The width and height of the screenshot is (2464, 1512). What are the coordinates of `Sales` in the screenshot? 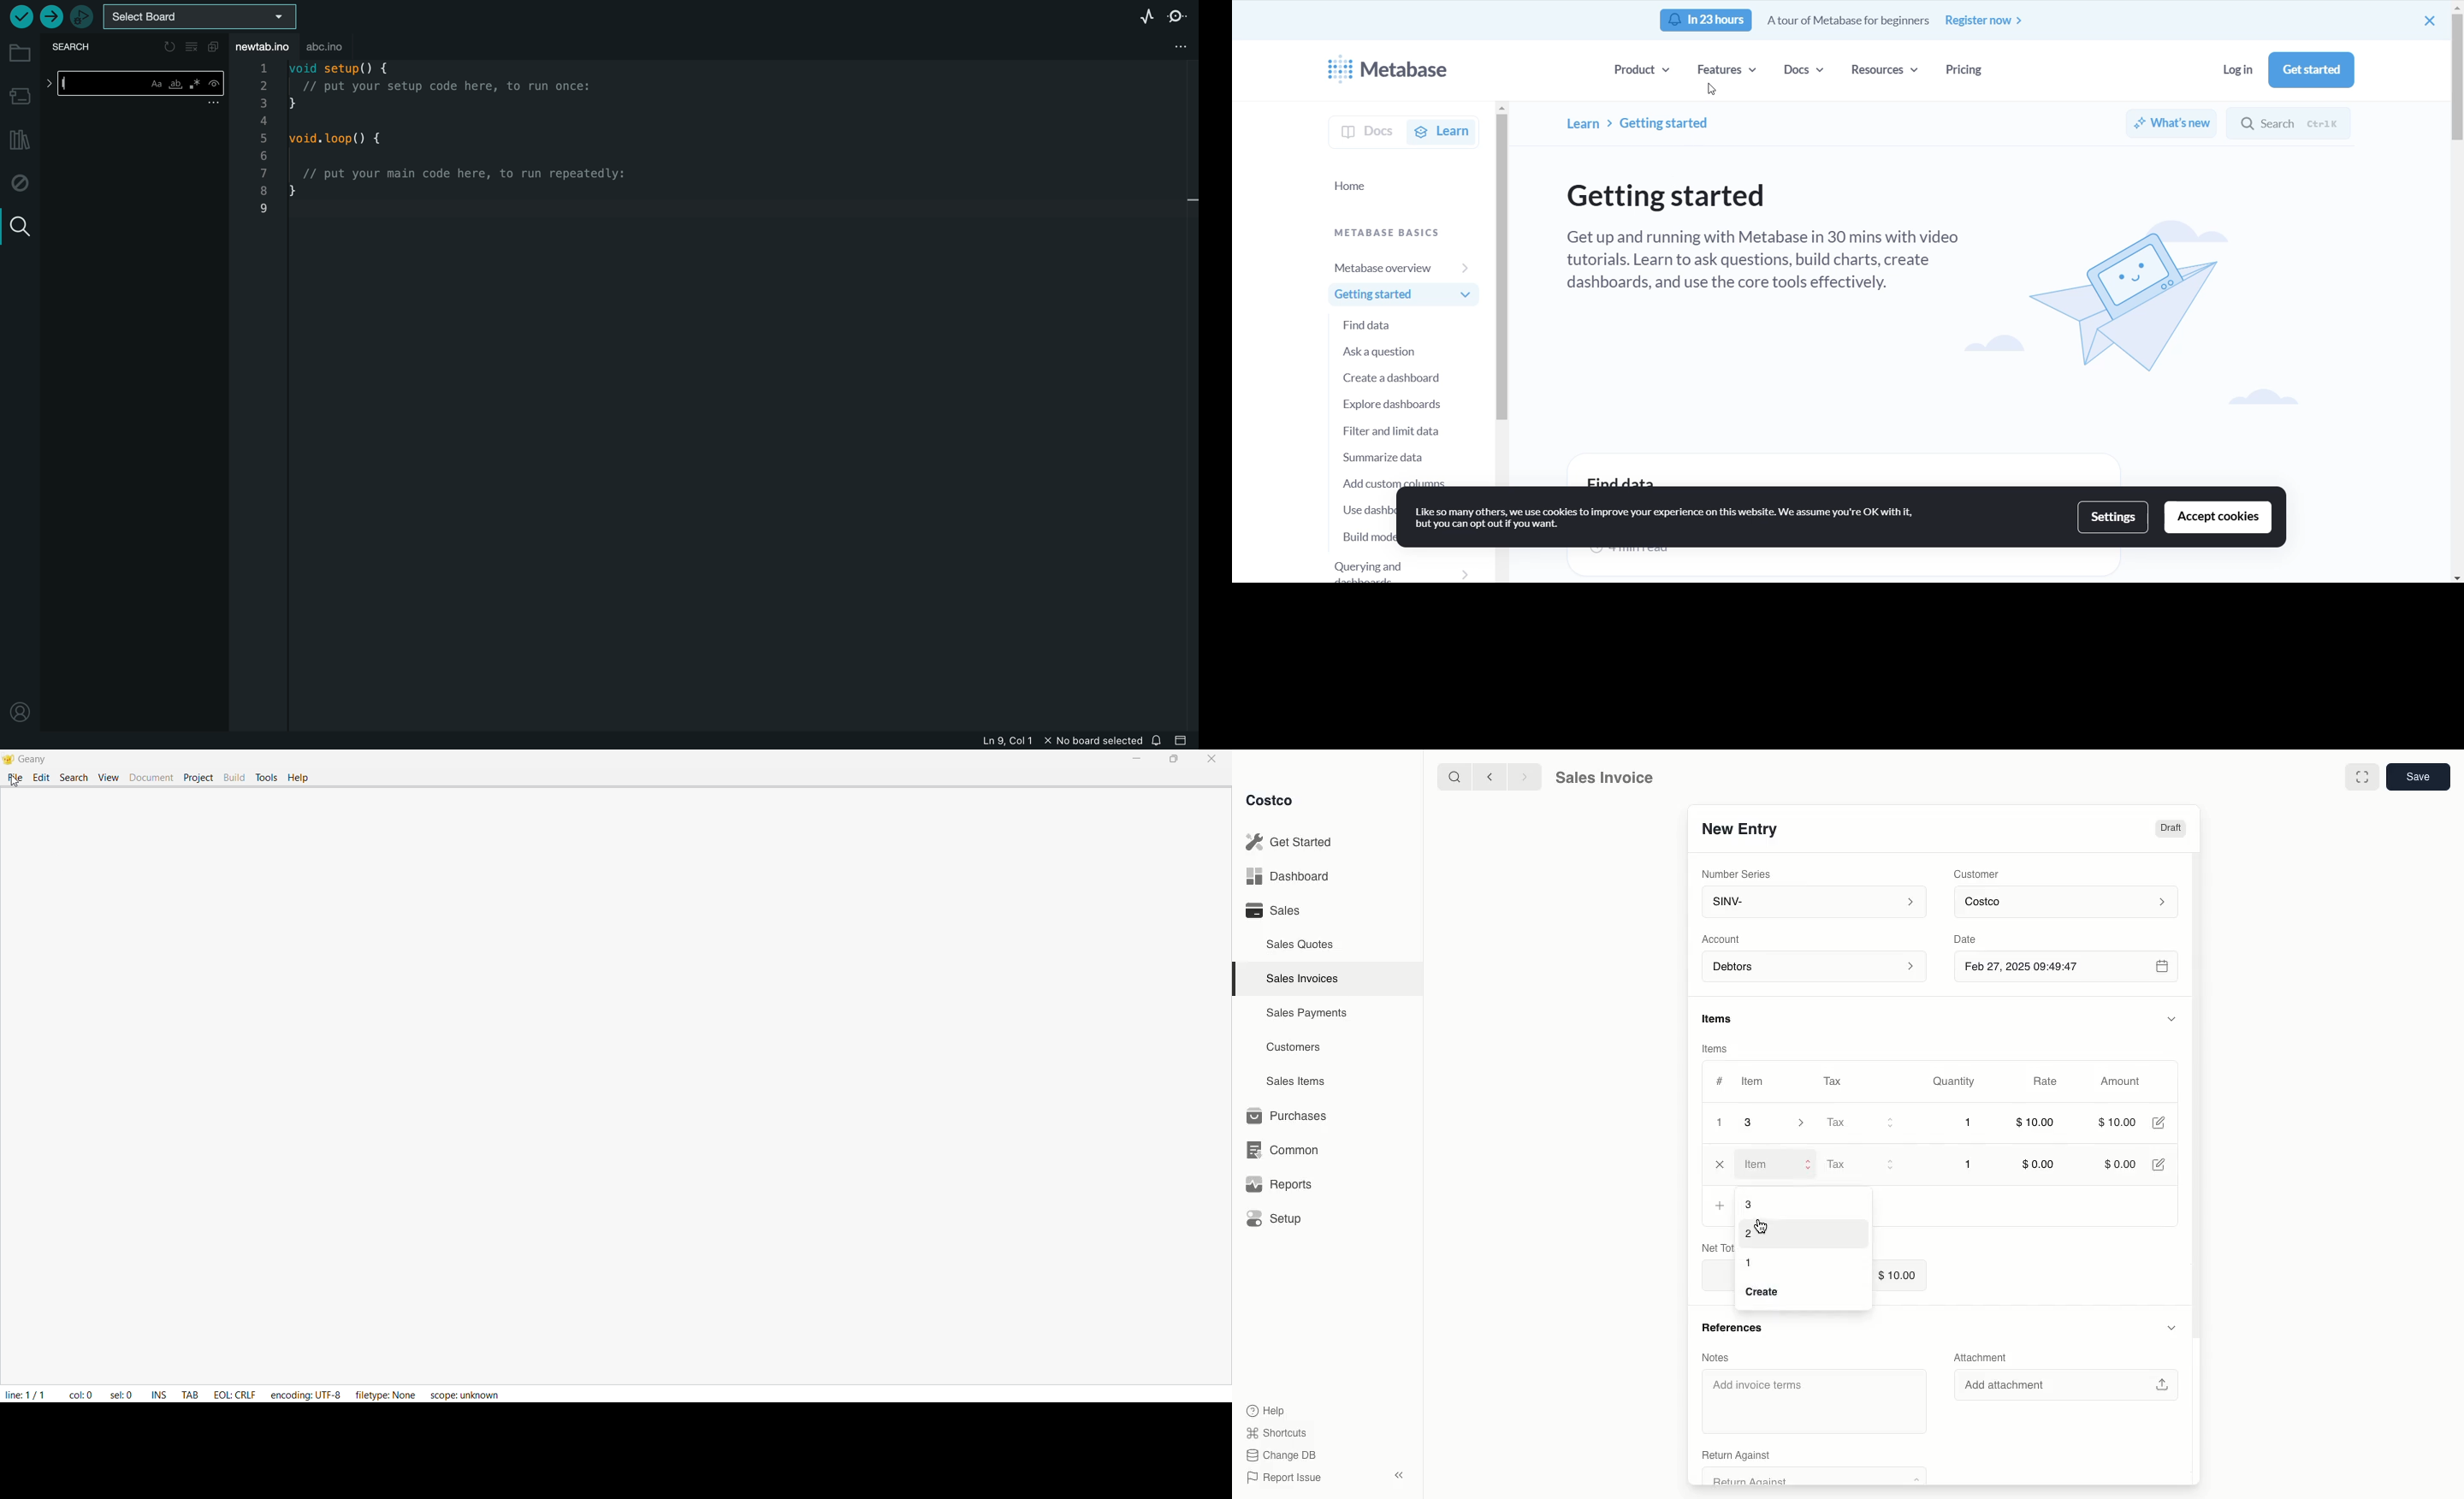 It's located at (1271, 909).